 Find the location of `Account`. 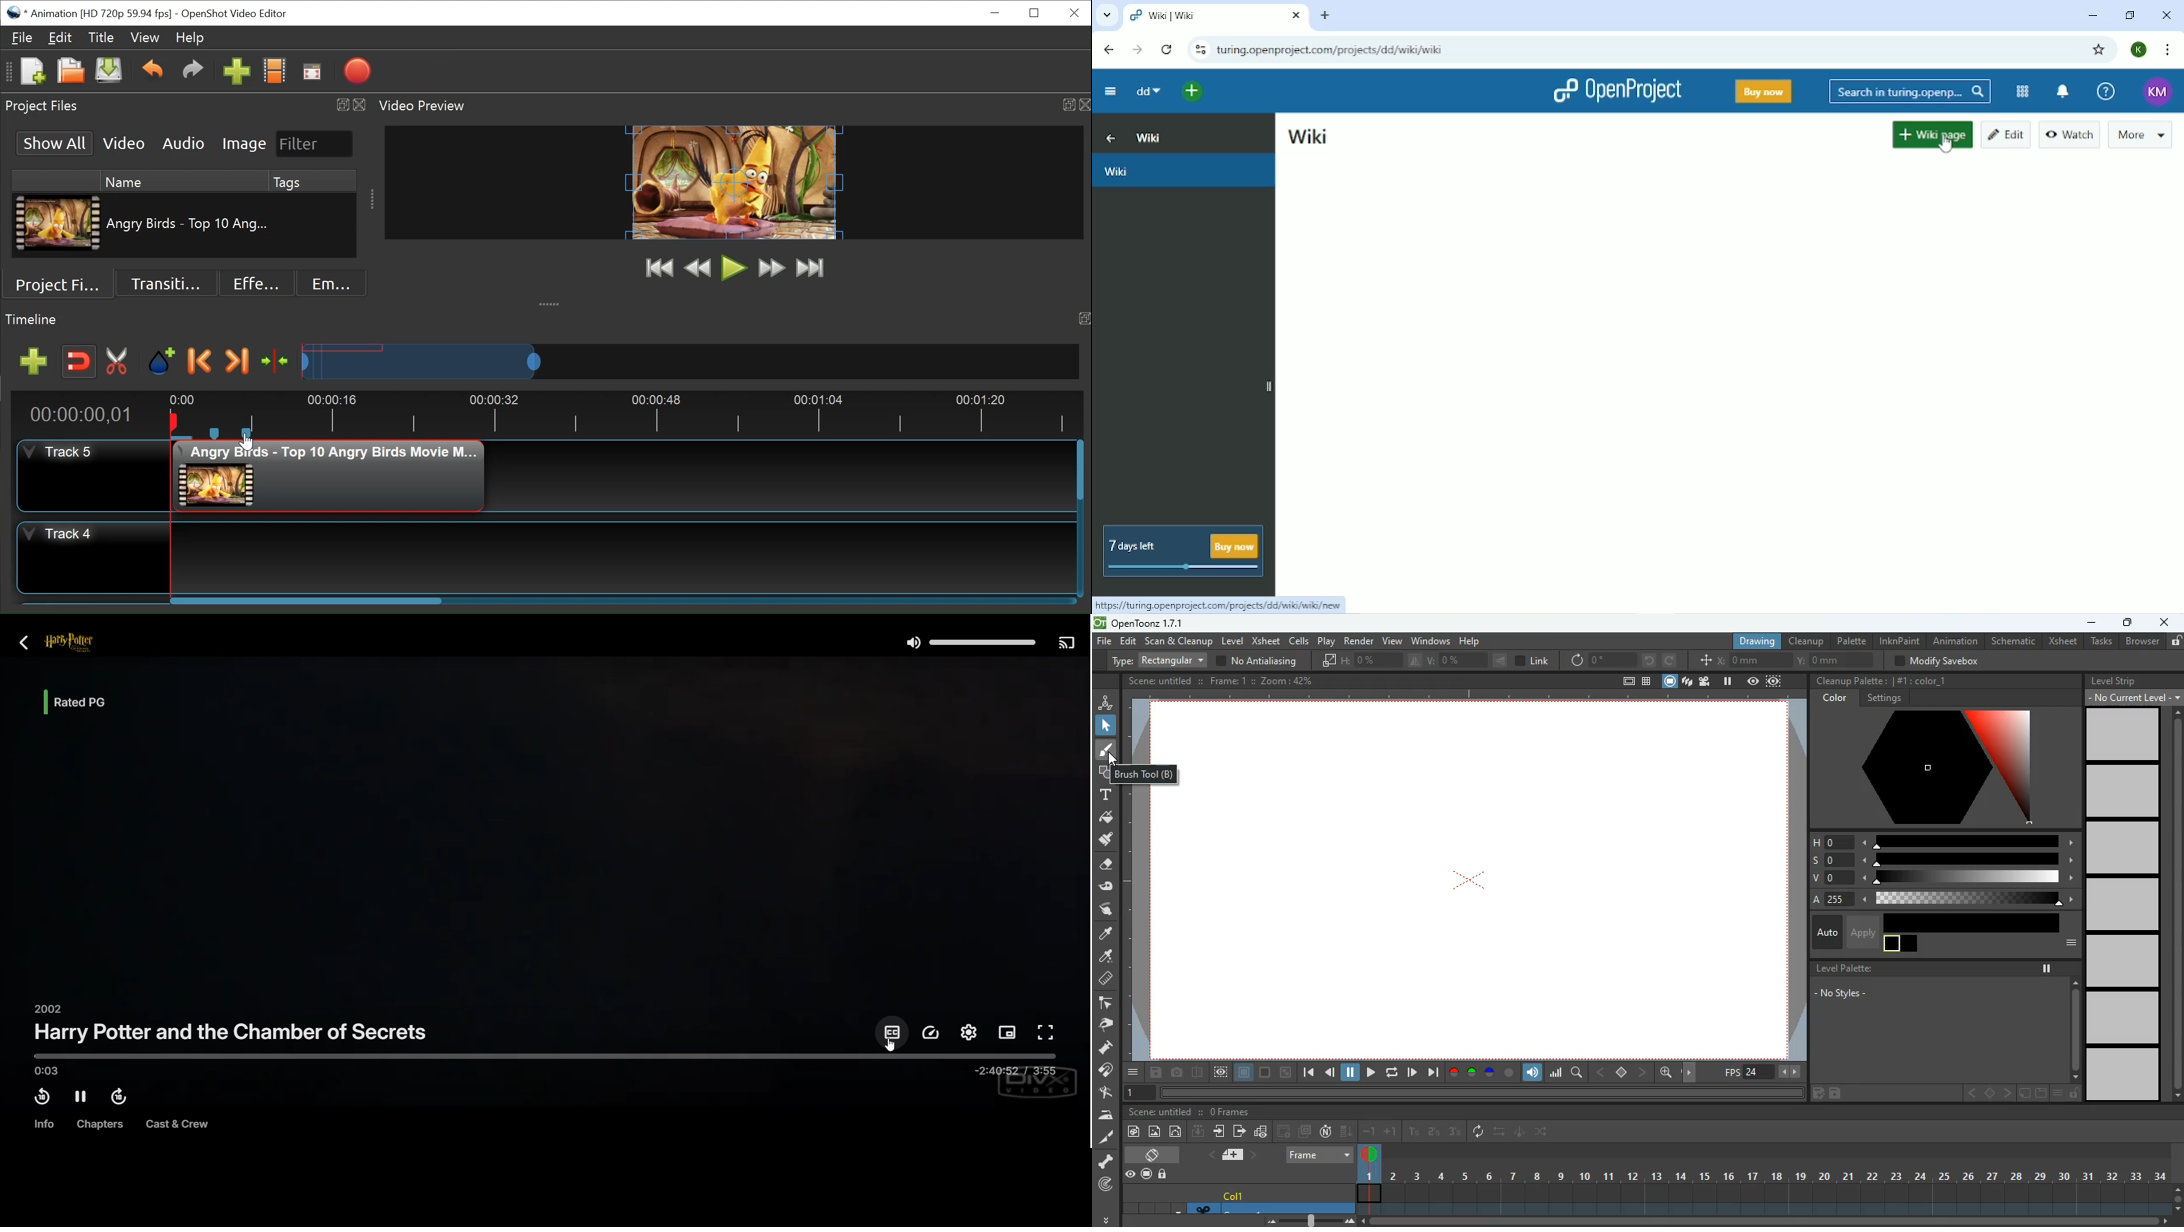

Account is located at coordinates (2139, 50).